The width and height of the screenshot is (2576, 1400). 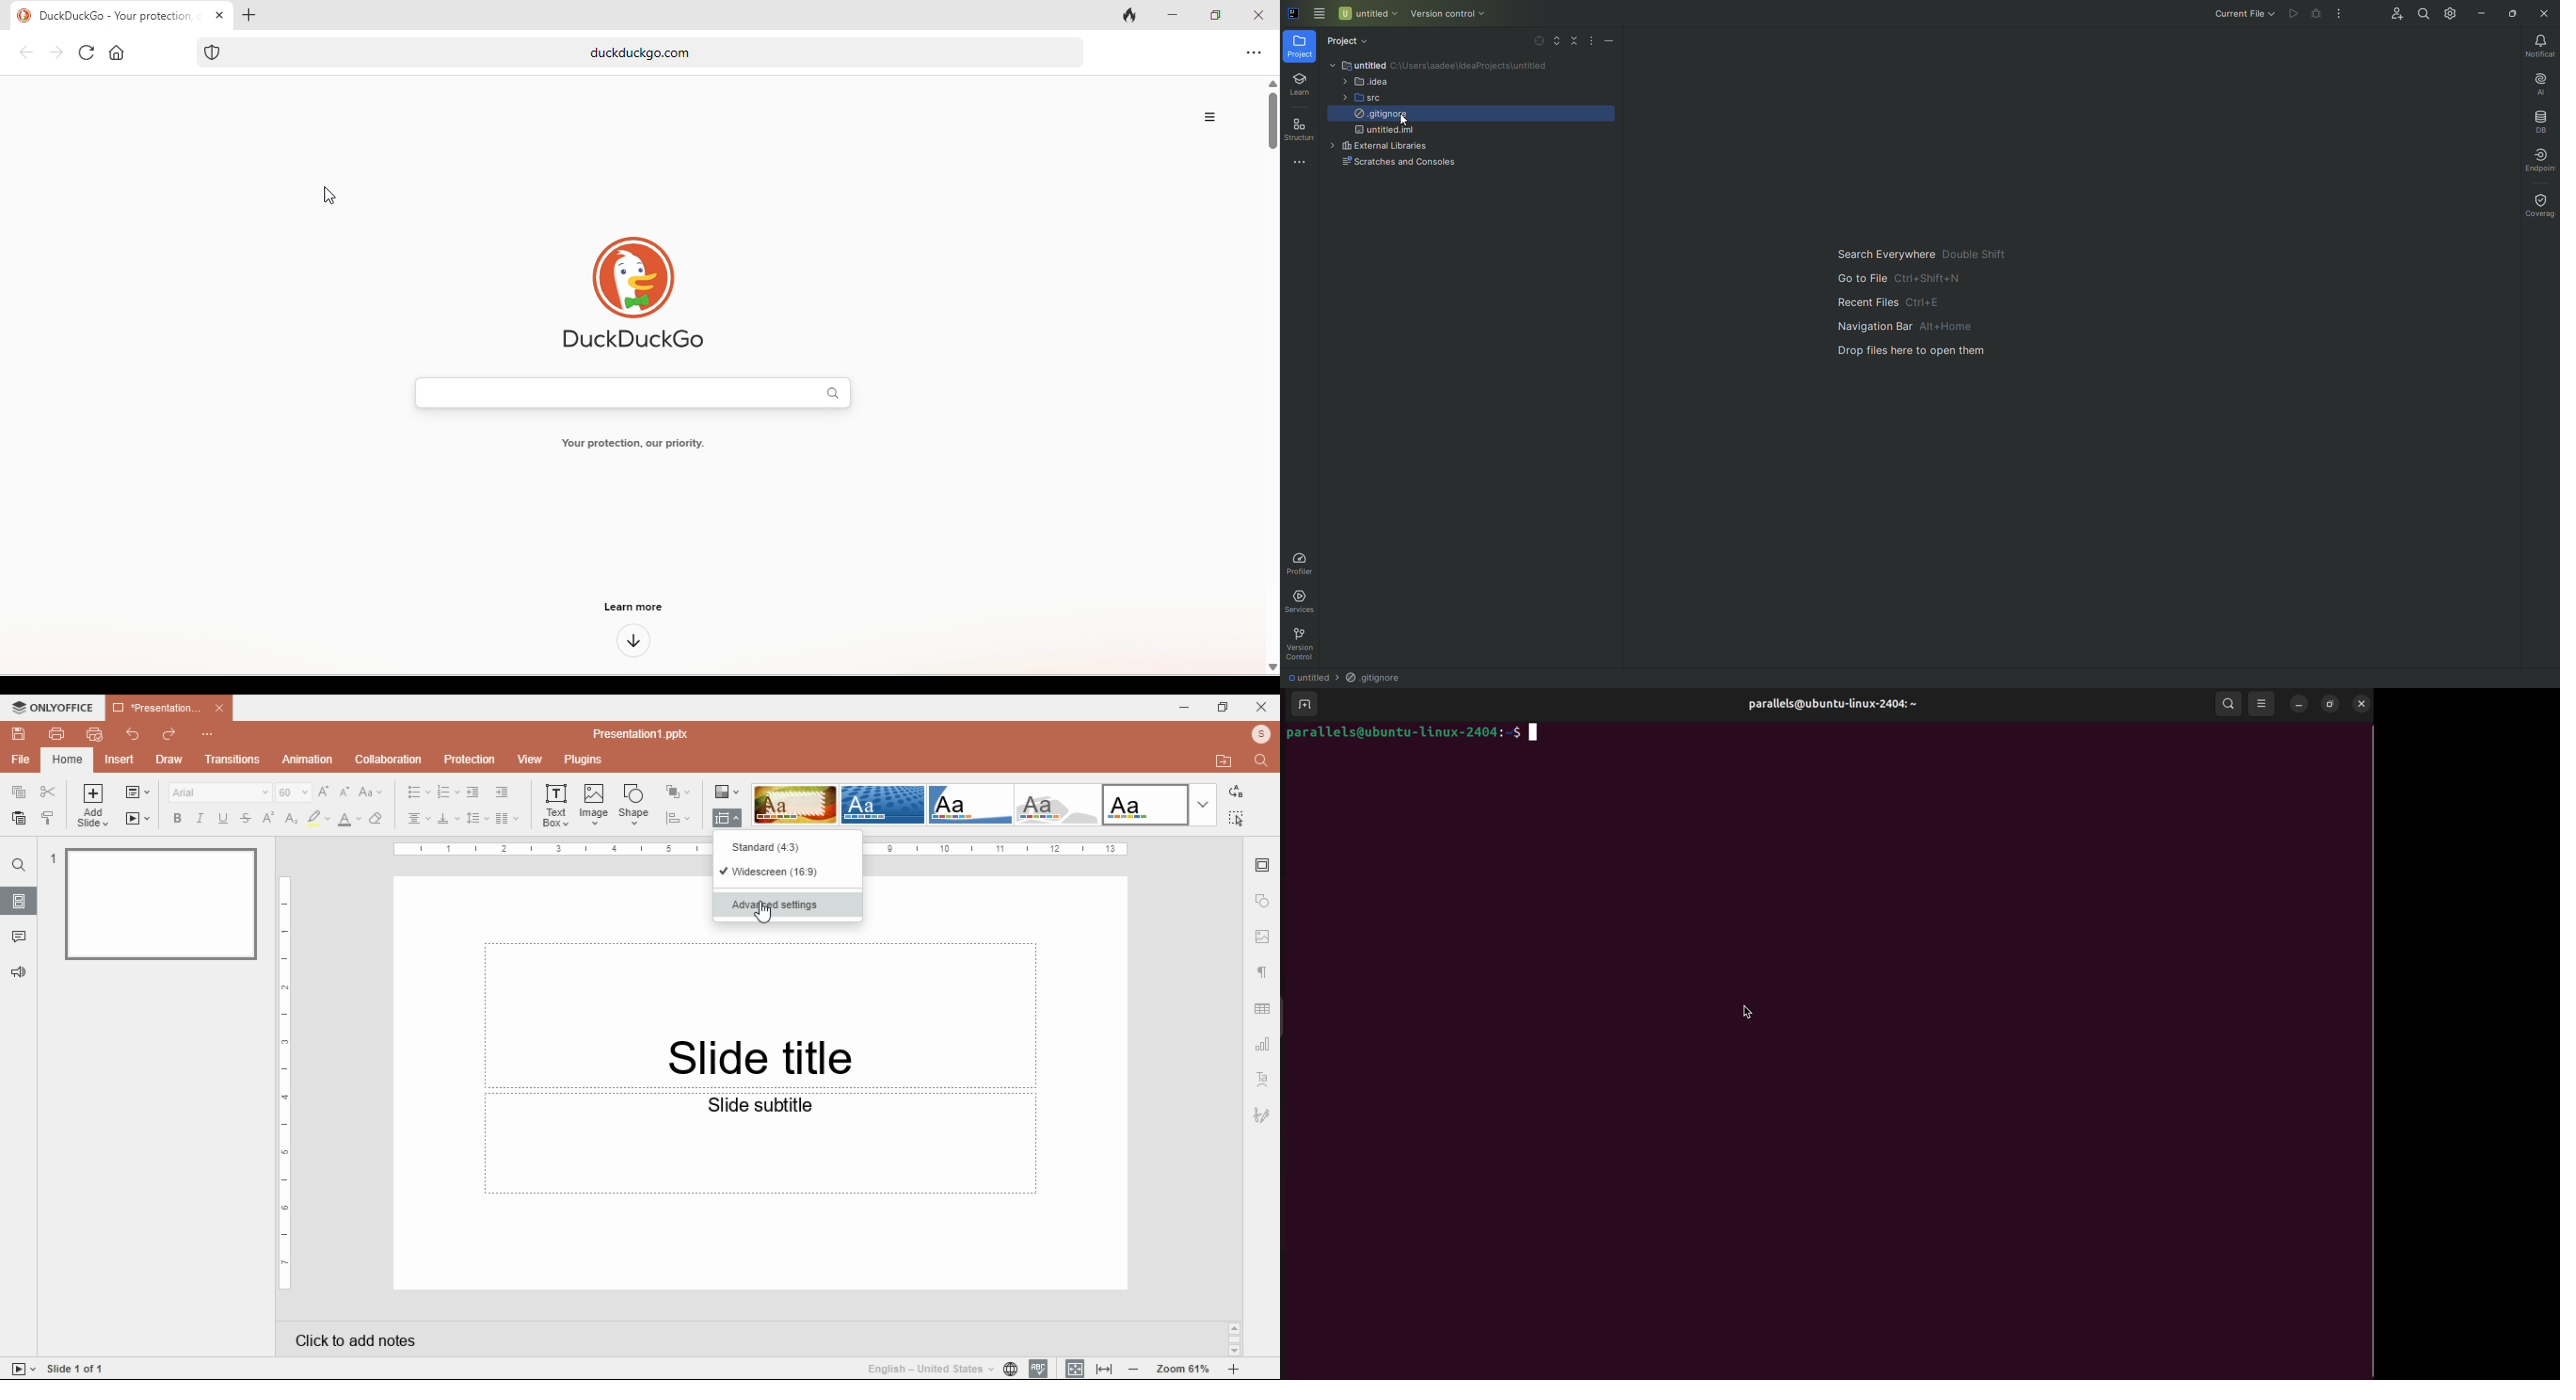 What do you see at coordinates (1265, 975) in the screenshot?
I see `paragraph settings` at bounding box center [1265, 975].